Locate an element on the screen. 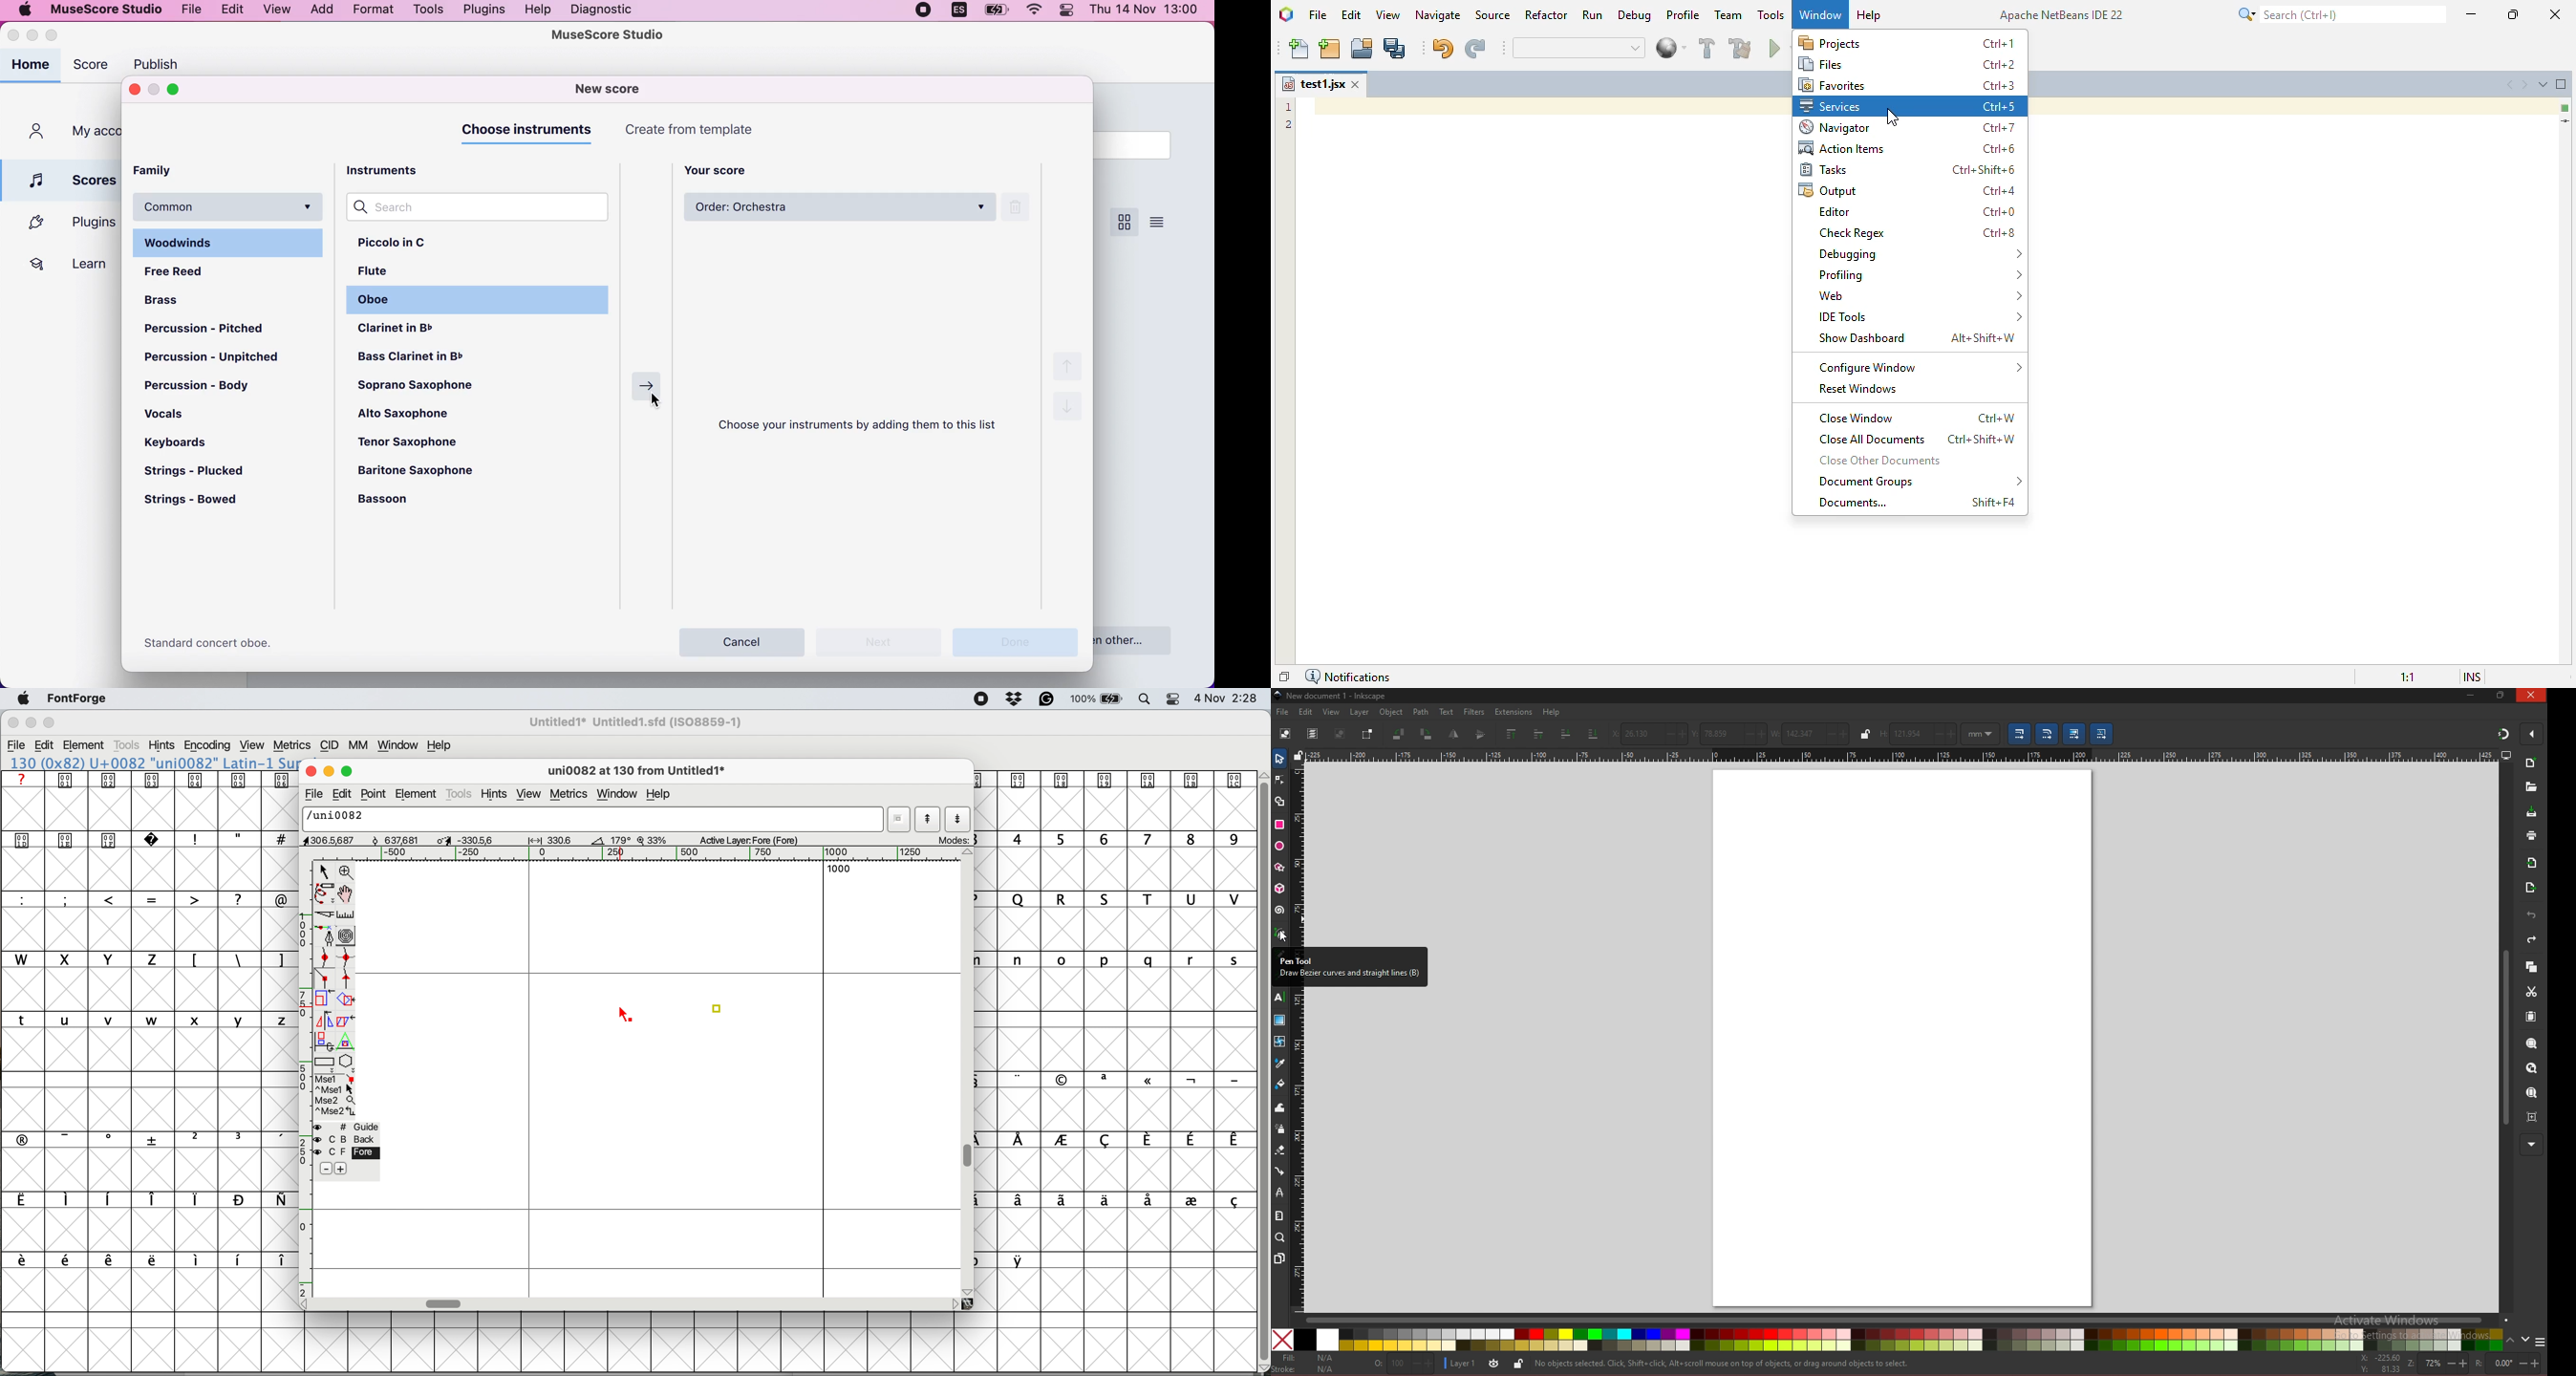 The height and width of the screenshot is (1400, 2576). close is located at coordinates (134, 90).